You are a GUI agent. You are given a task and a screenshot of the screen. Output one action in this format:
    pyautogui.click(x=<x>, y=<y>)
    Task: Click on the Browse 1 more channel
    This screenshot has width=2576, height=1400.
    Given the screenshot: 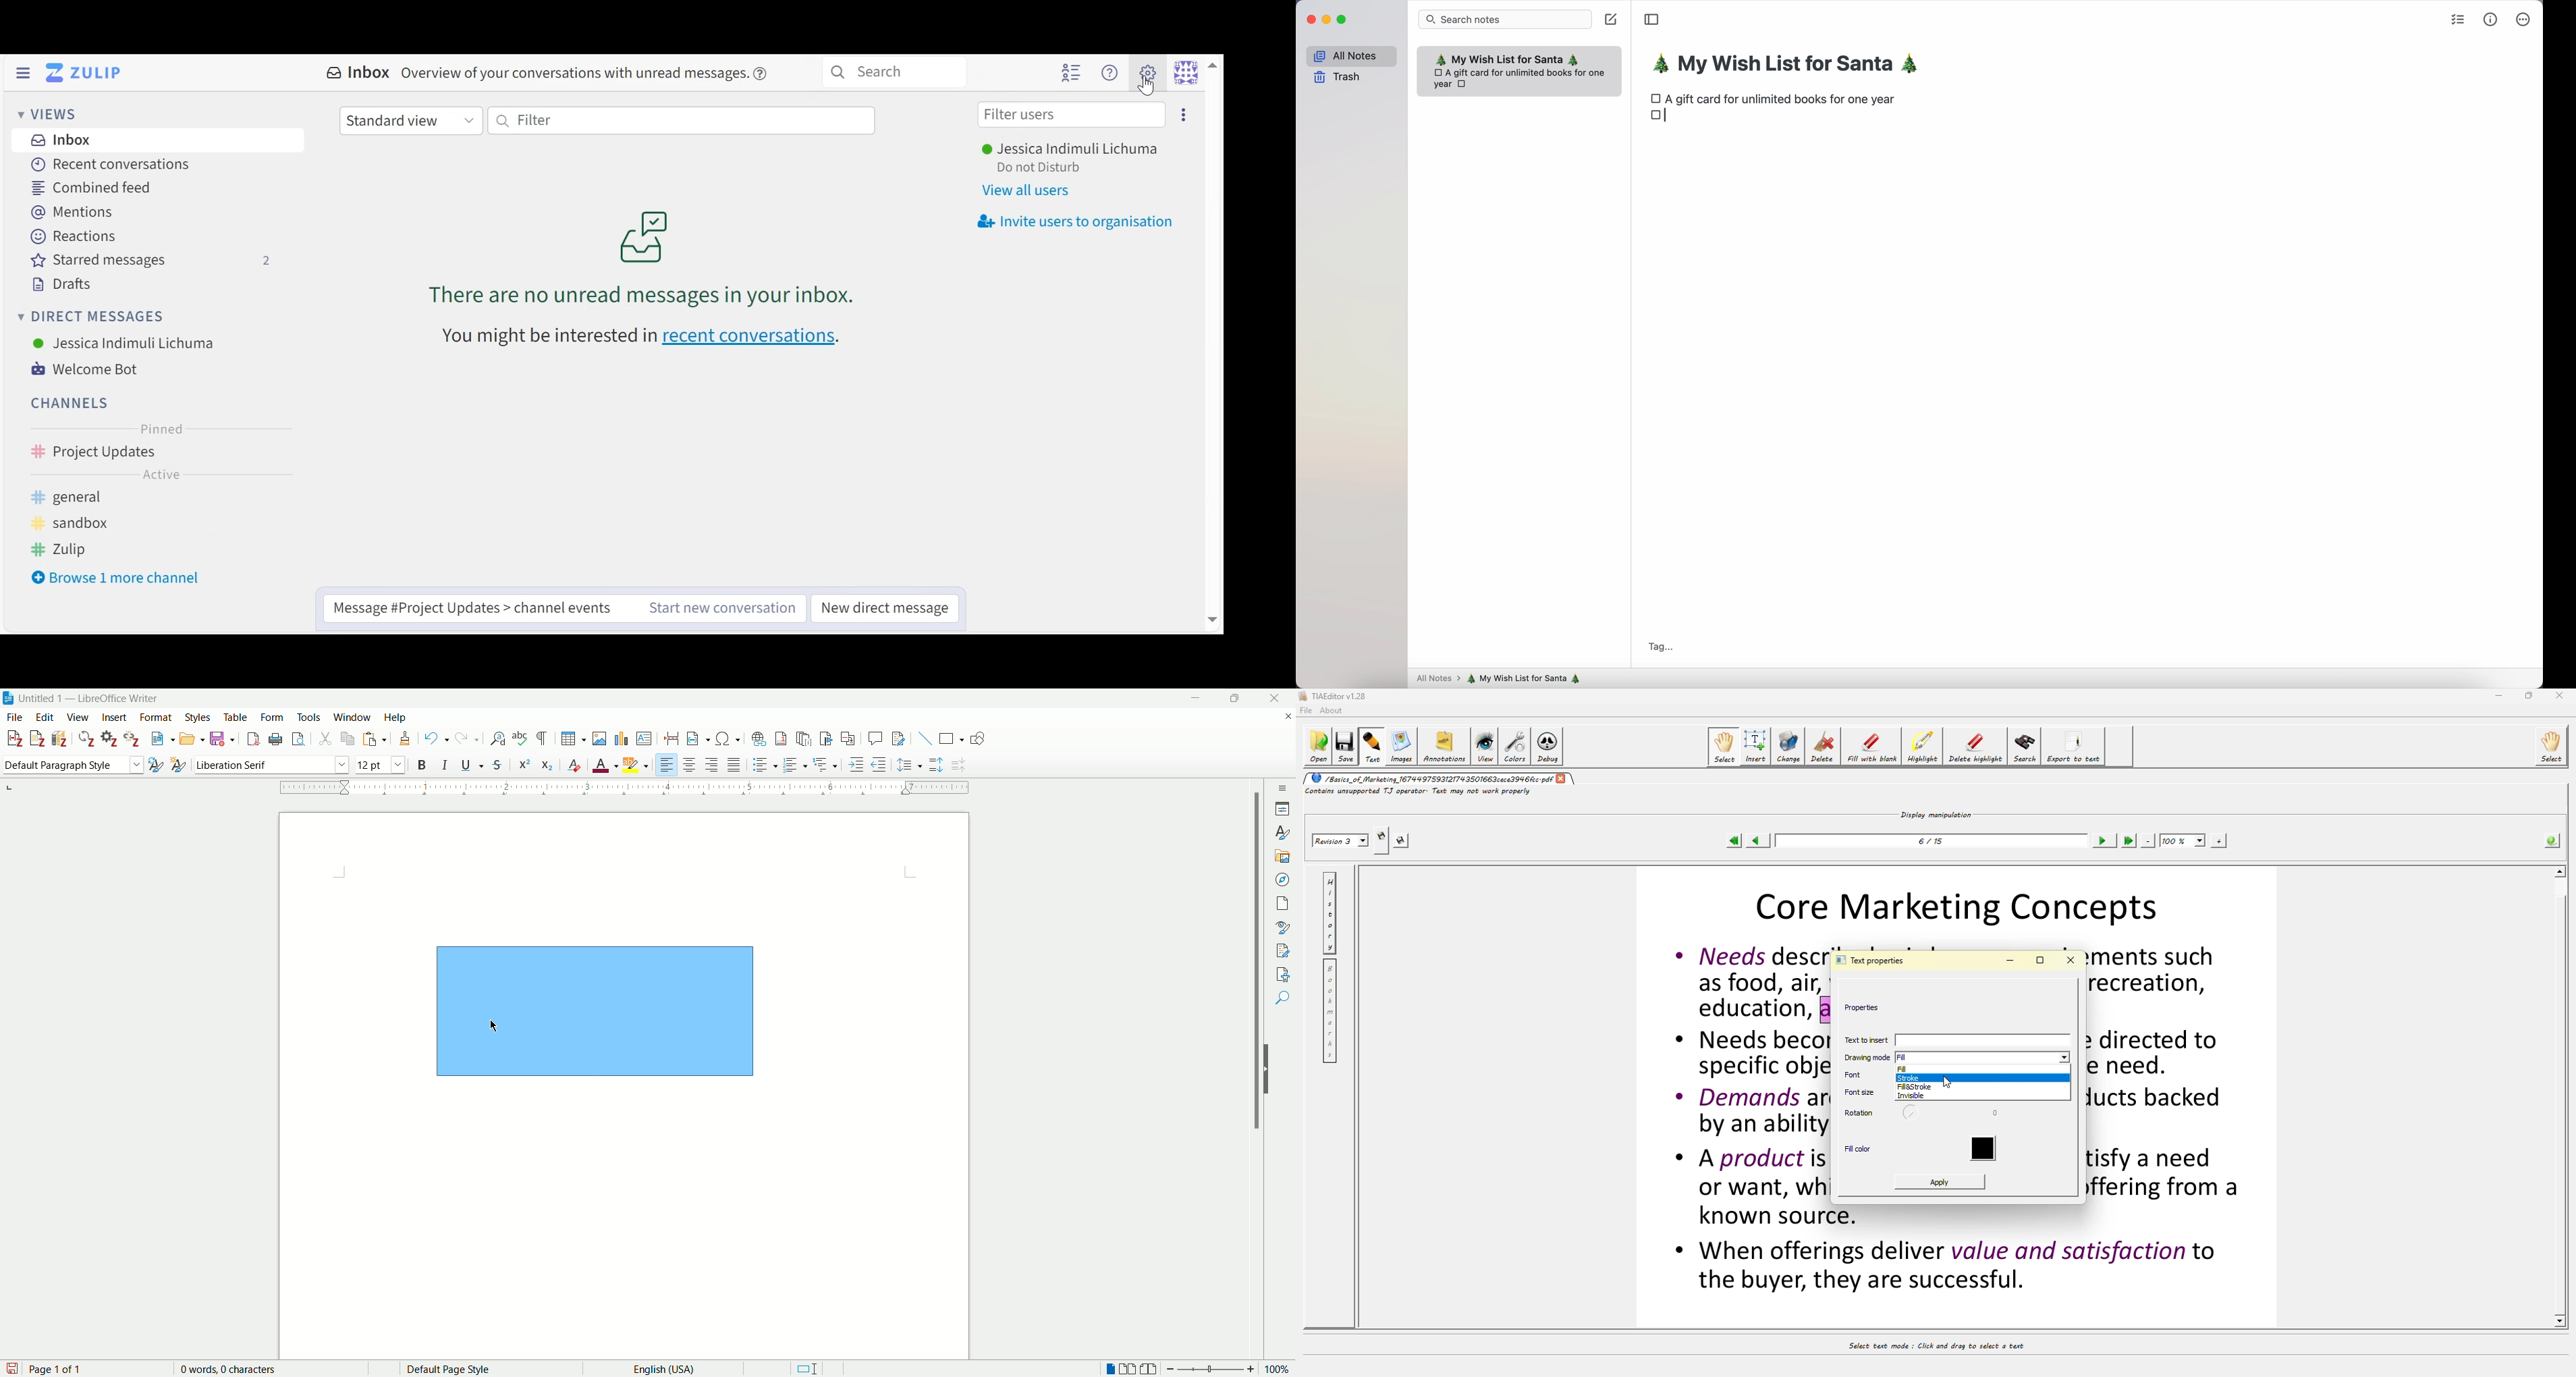 What is the action you would take?
    pyautogui.click(x=118, y=578)
    